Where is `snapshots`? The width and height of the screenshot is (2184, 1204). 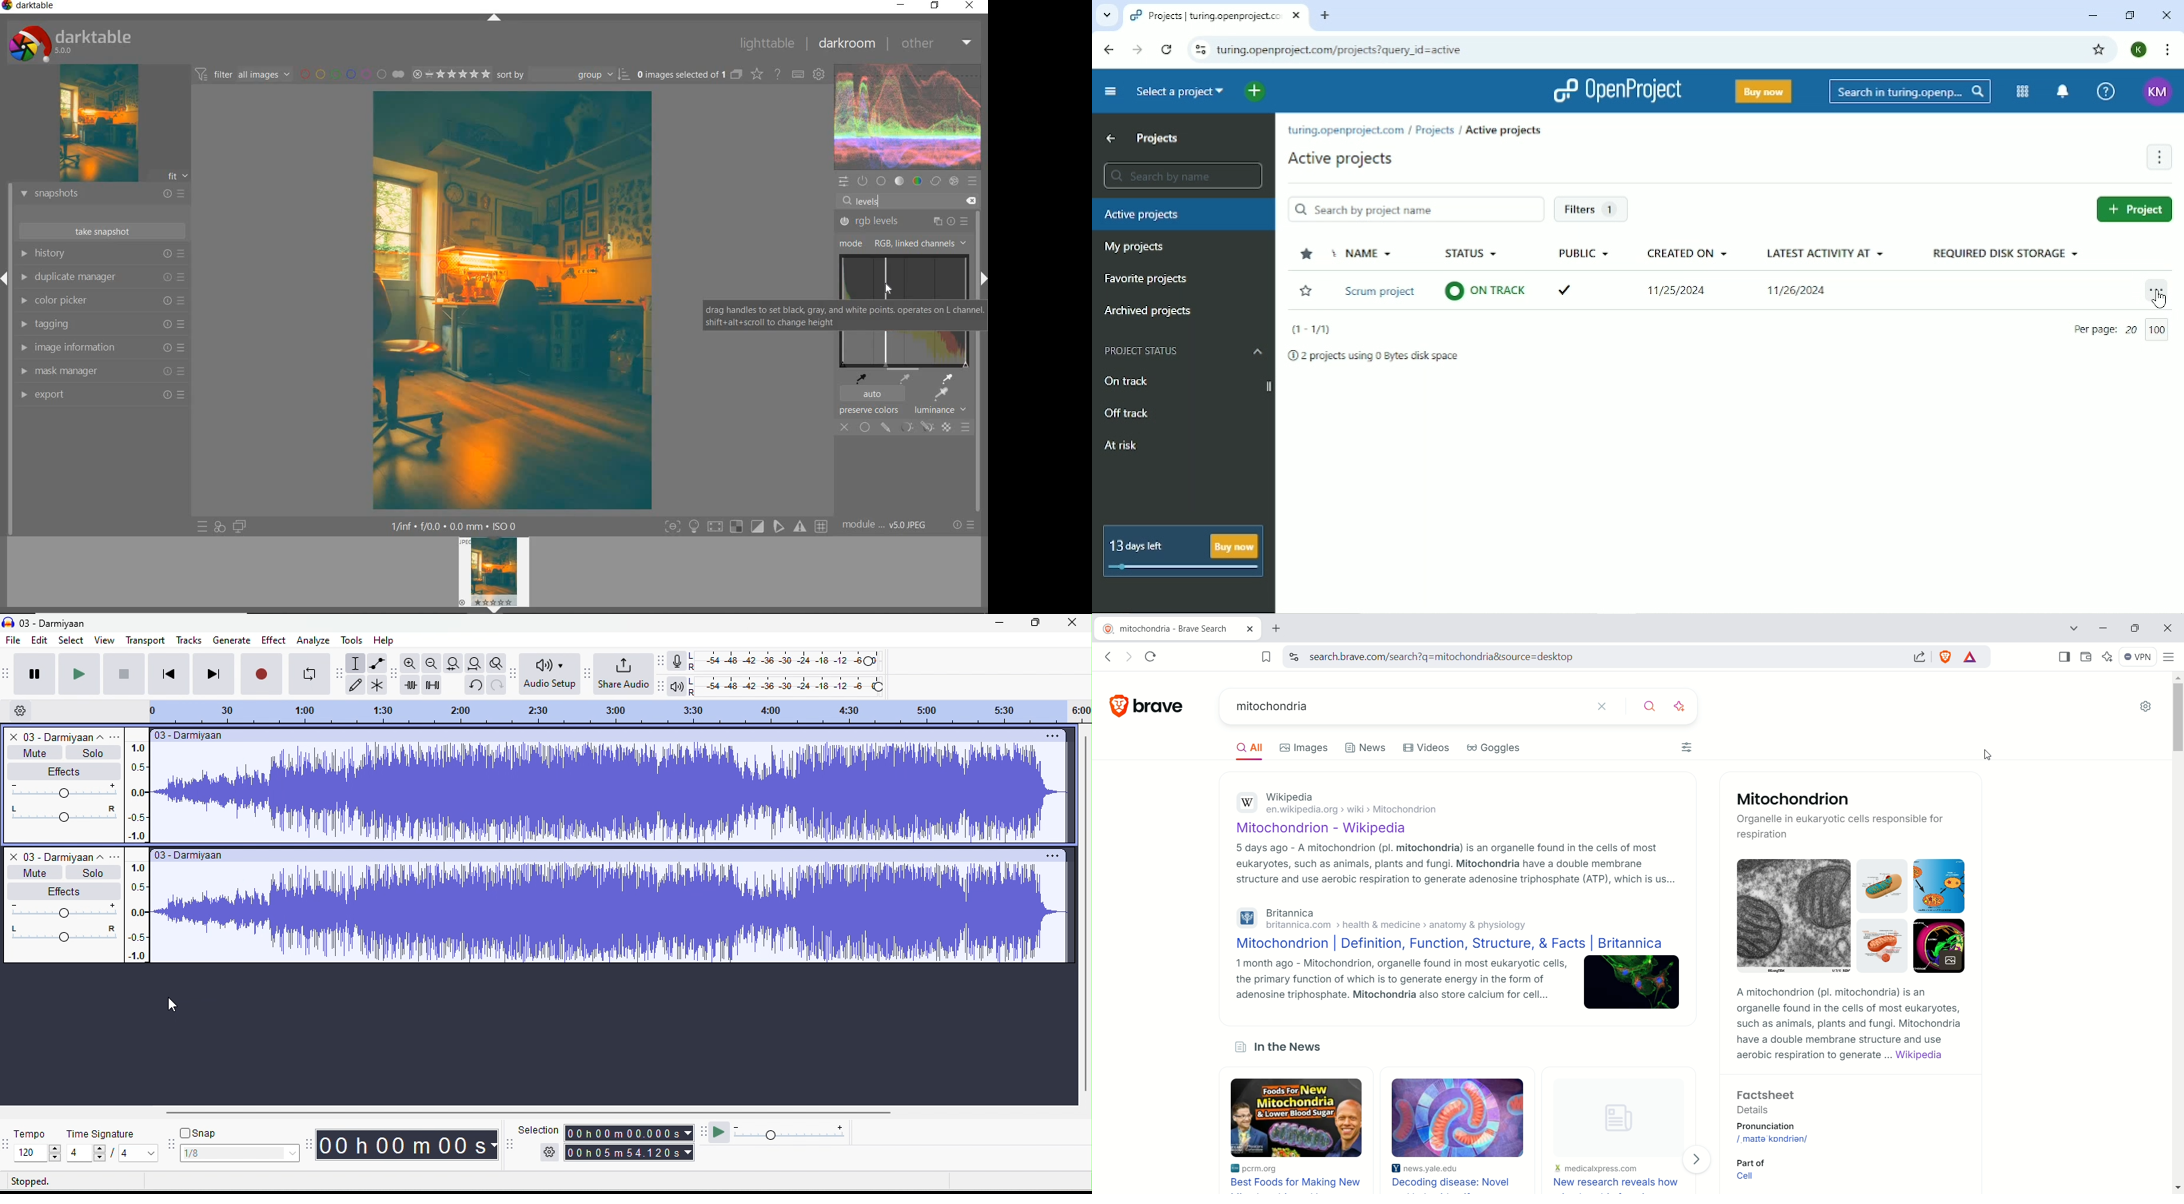 snapshots is located at coordinates (102, 195).